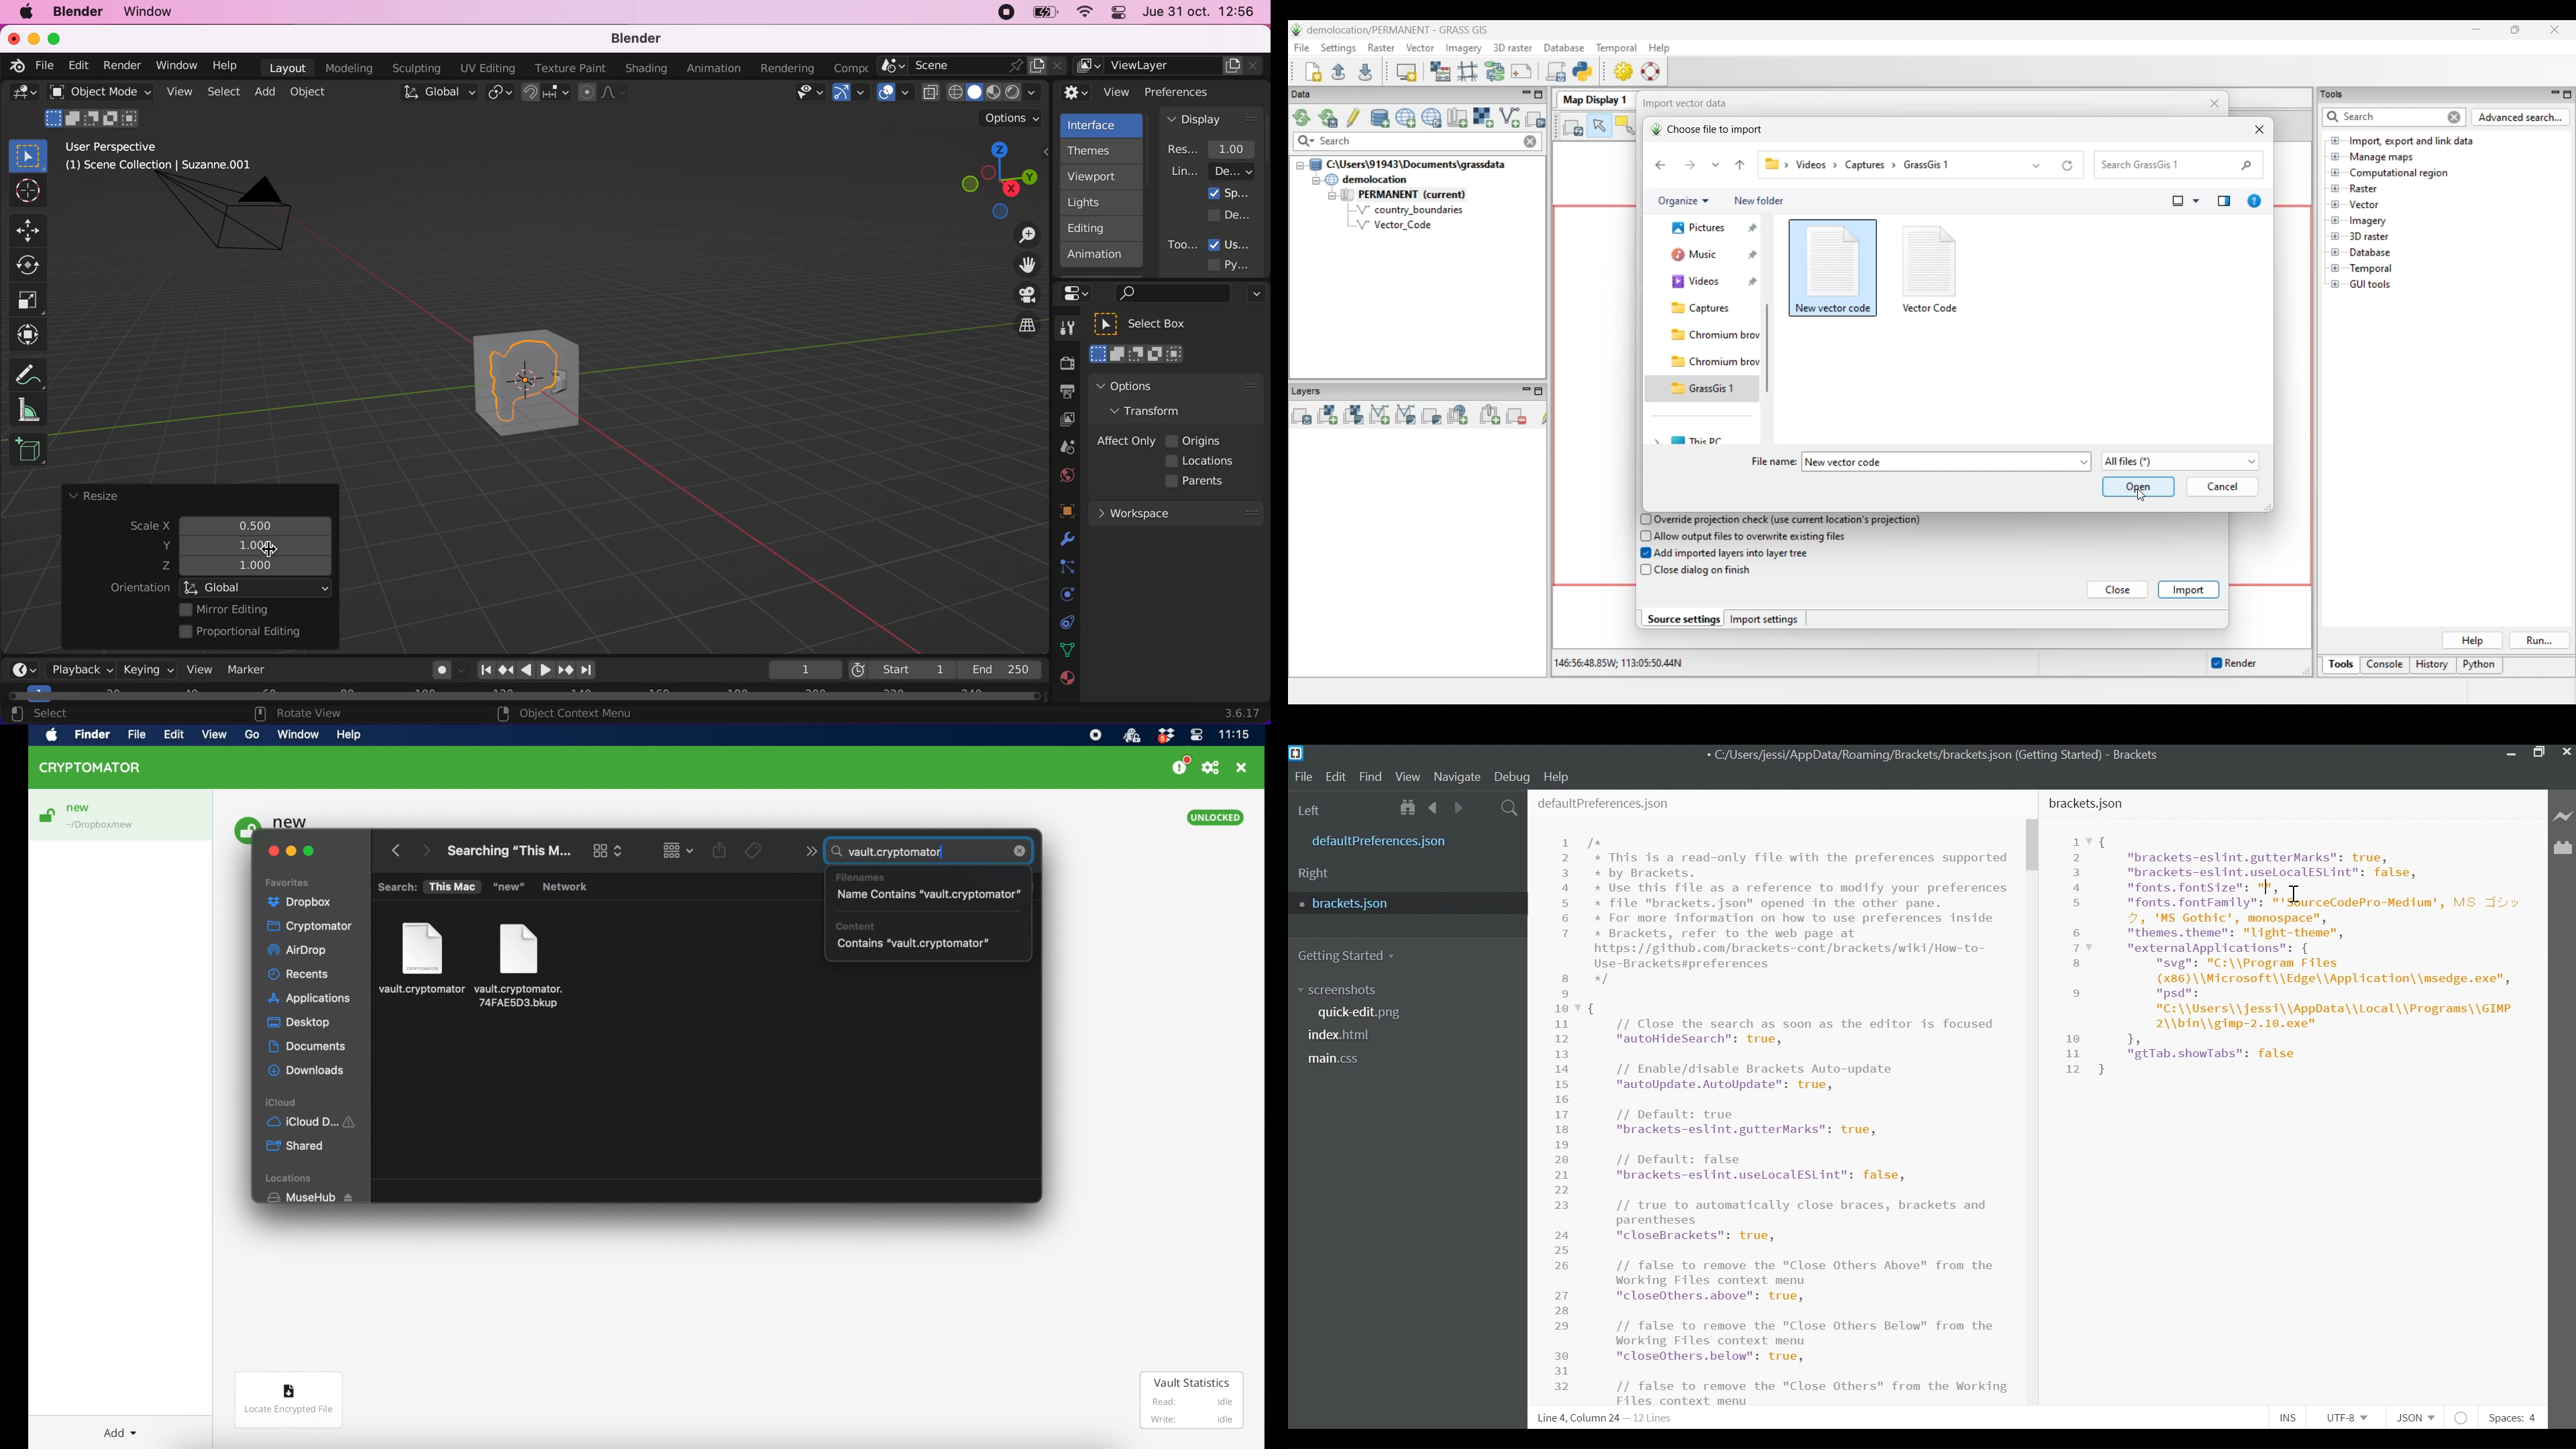  I want to click on window, so click(153, 12).